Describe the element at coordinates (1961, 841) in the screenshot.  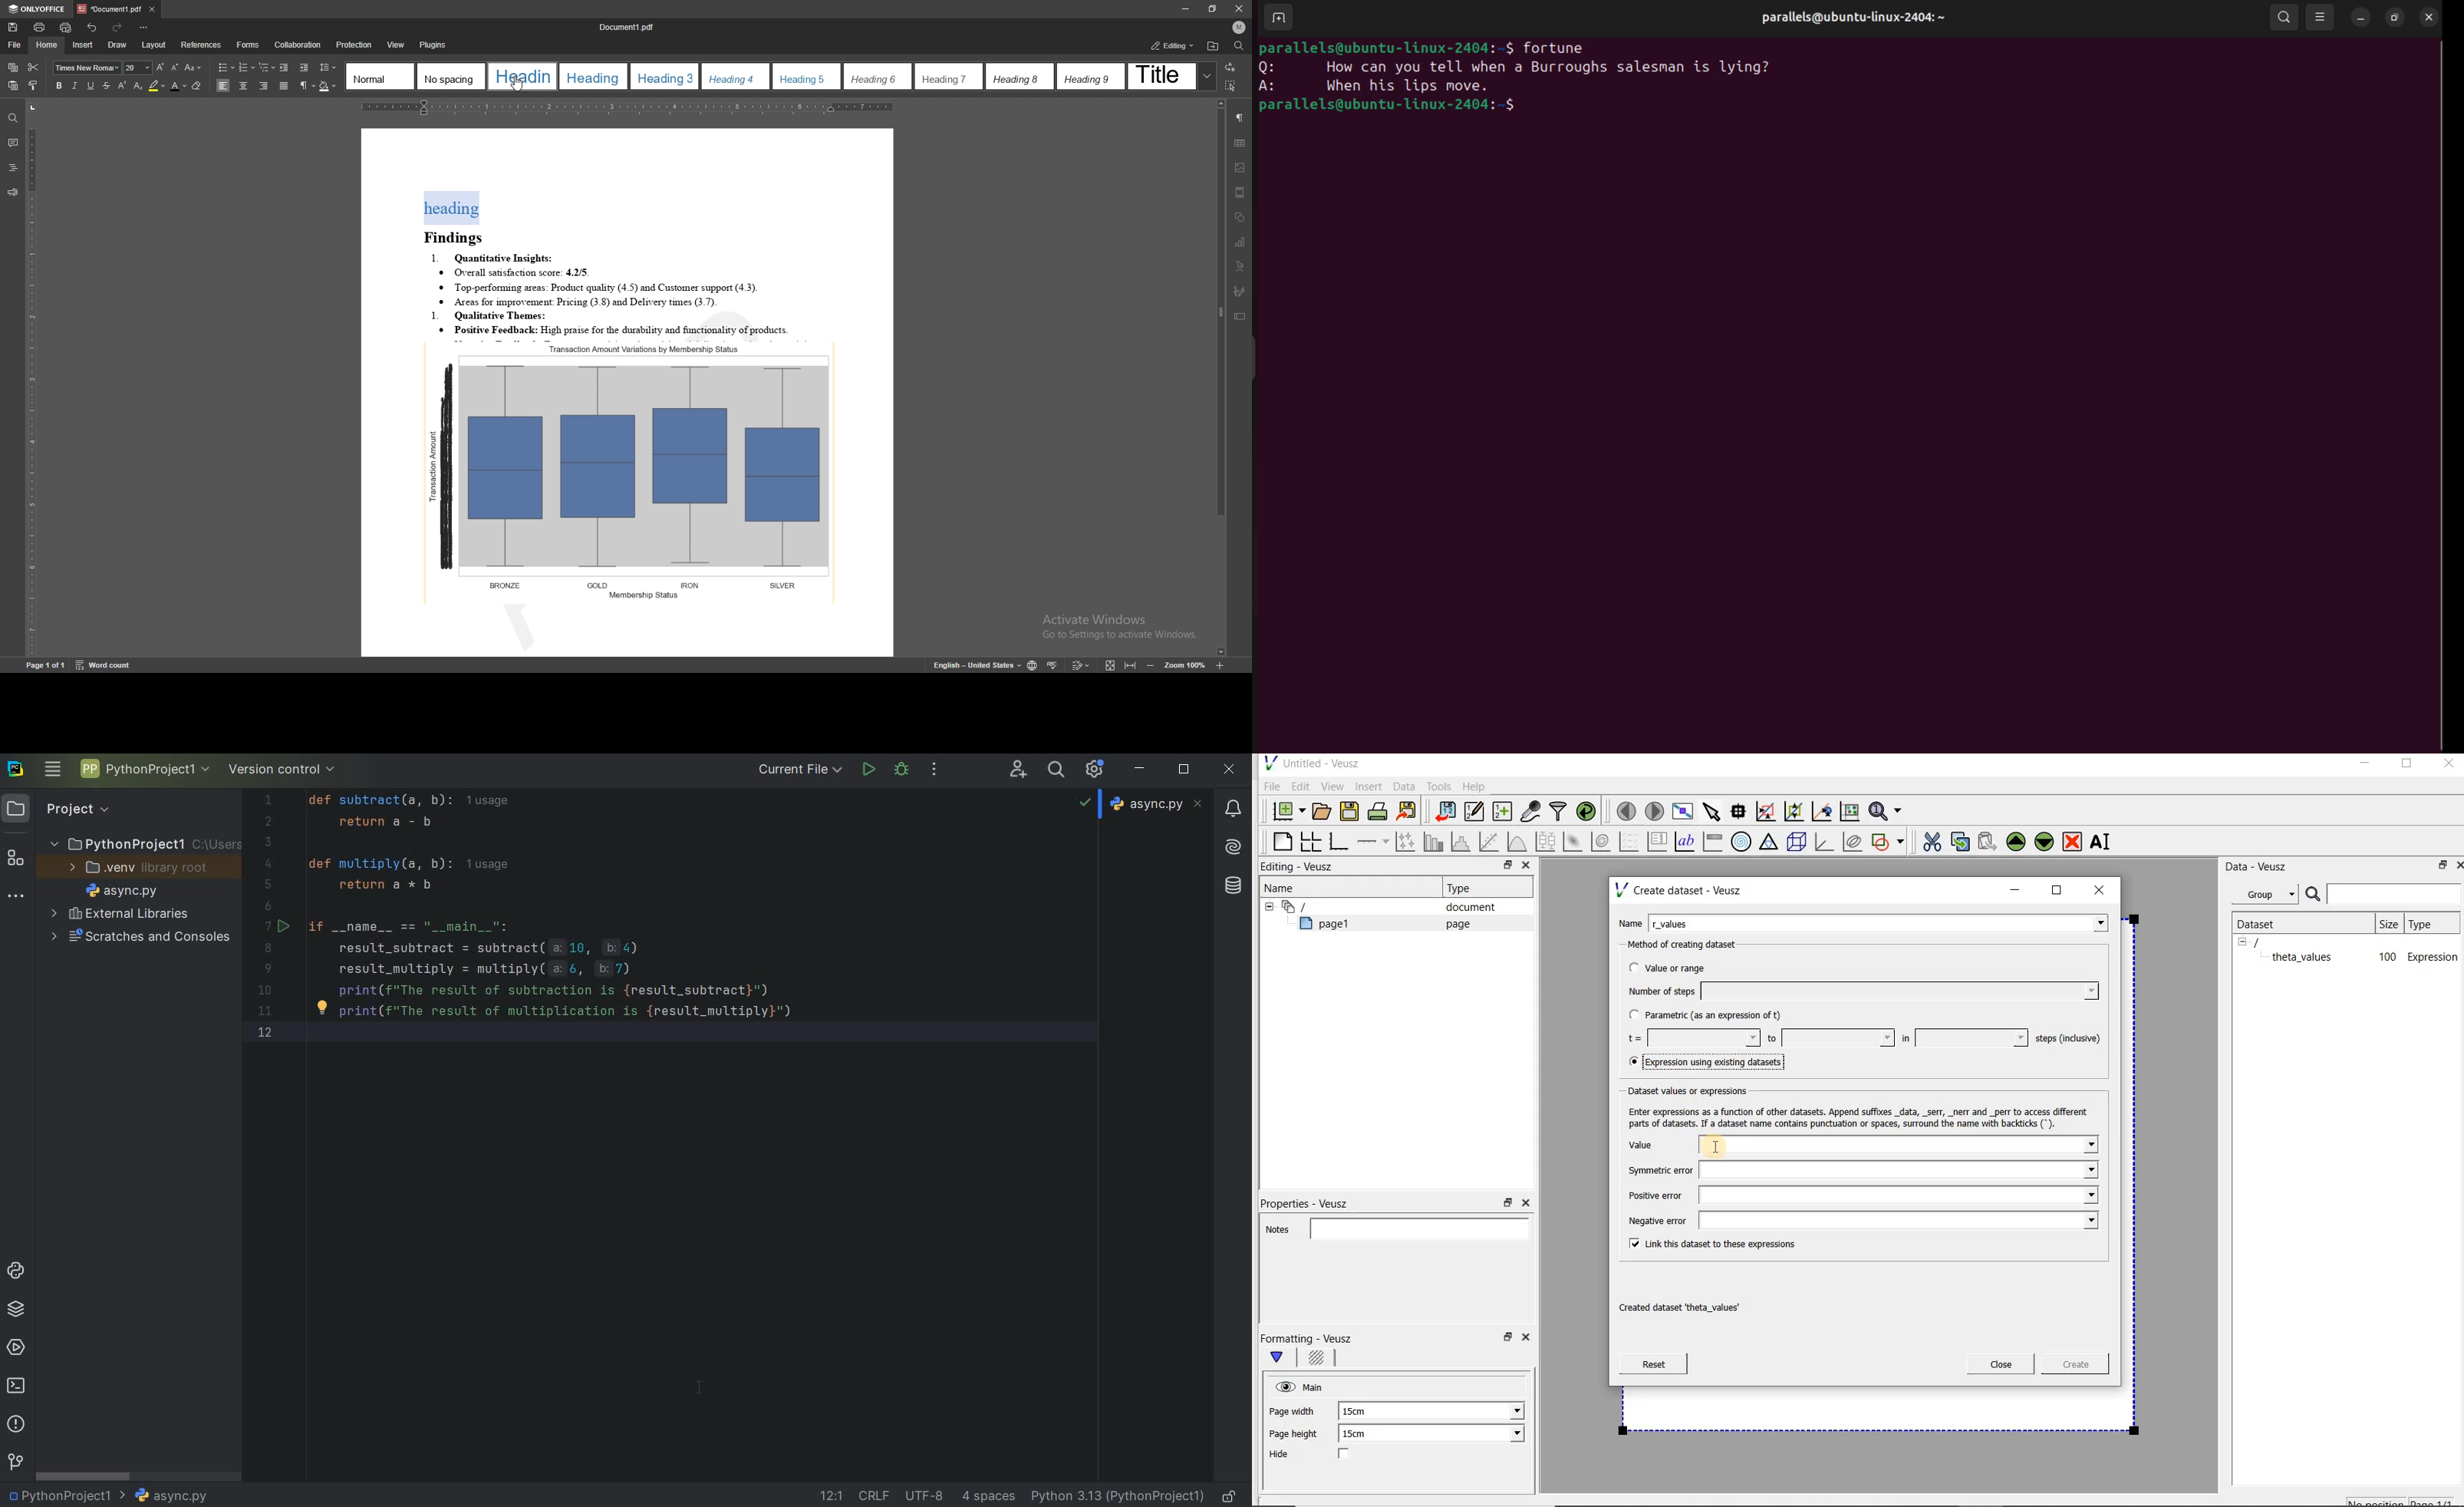
I see `copy the selected widget` at that location.